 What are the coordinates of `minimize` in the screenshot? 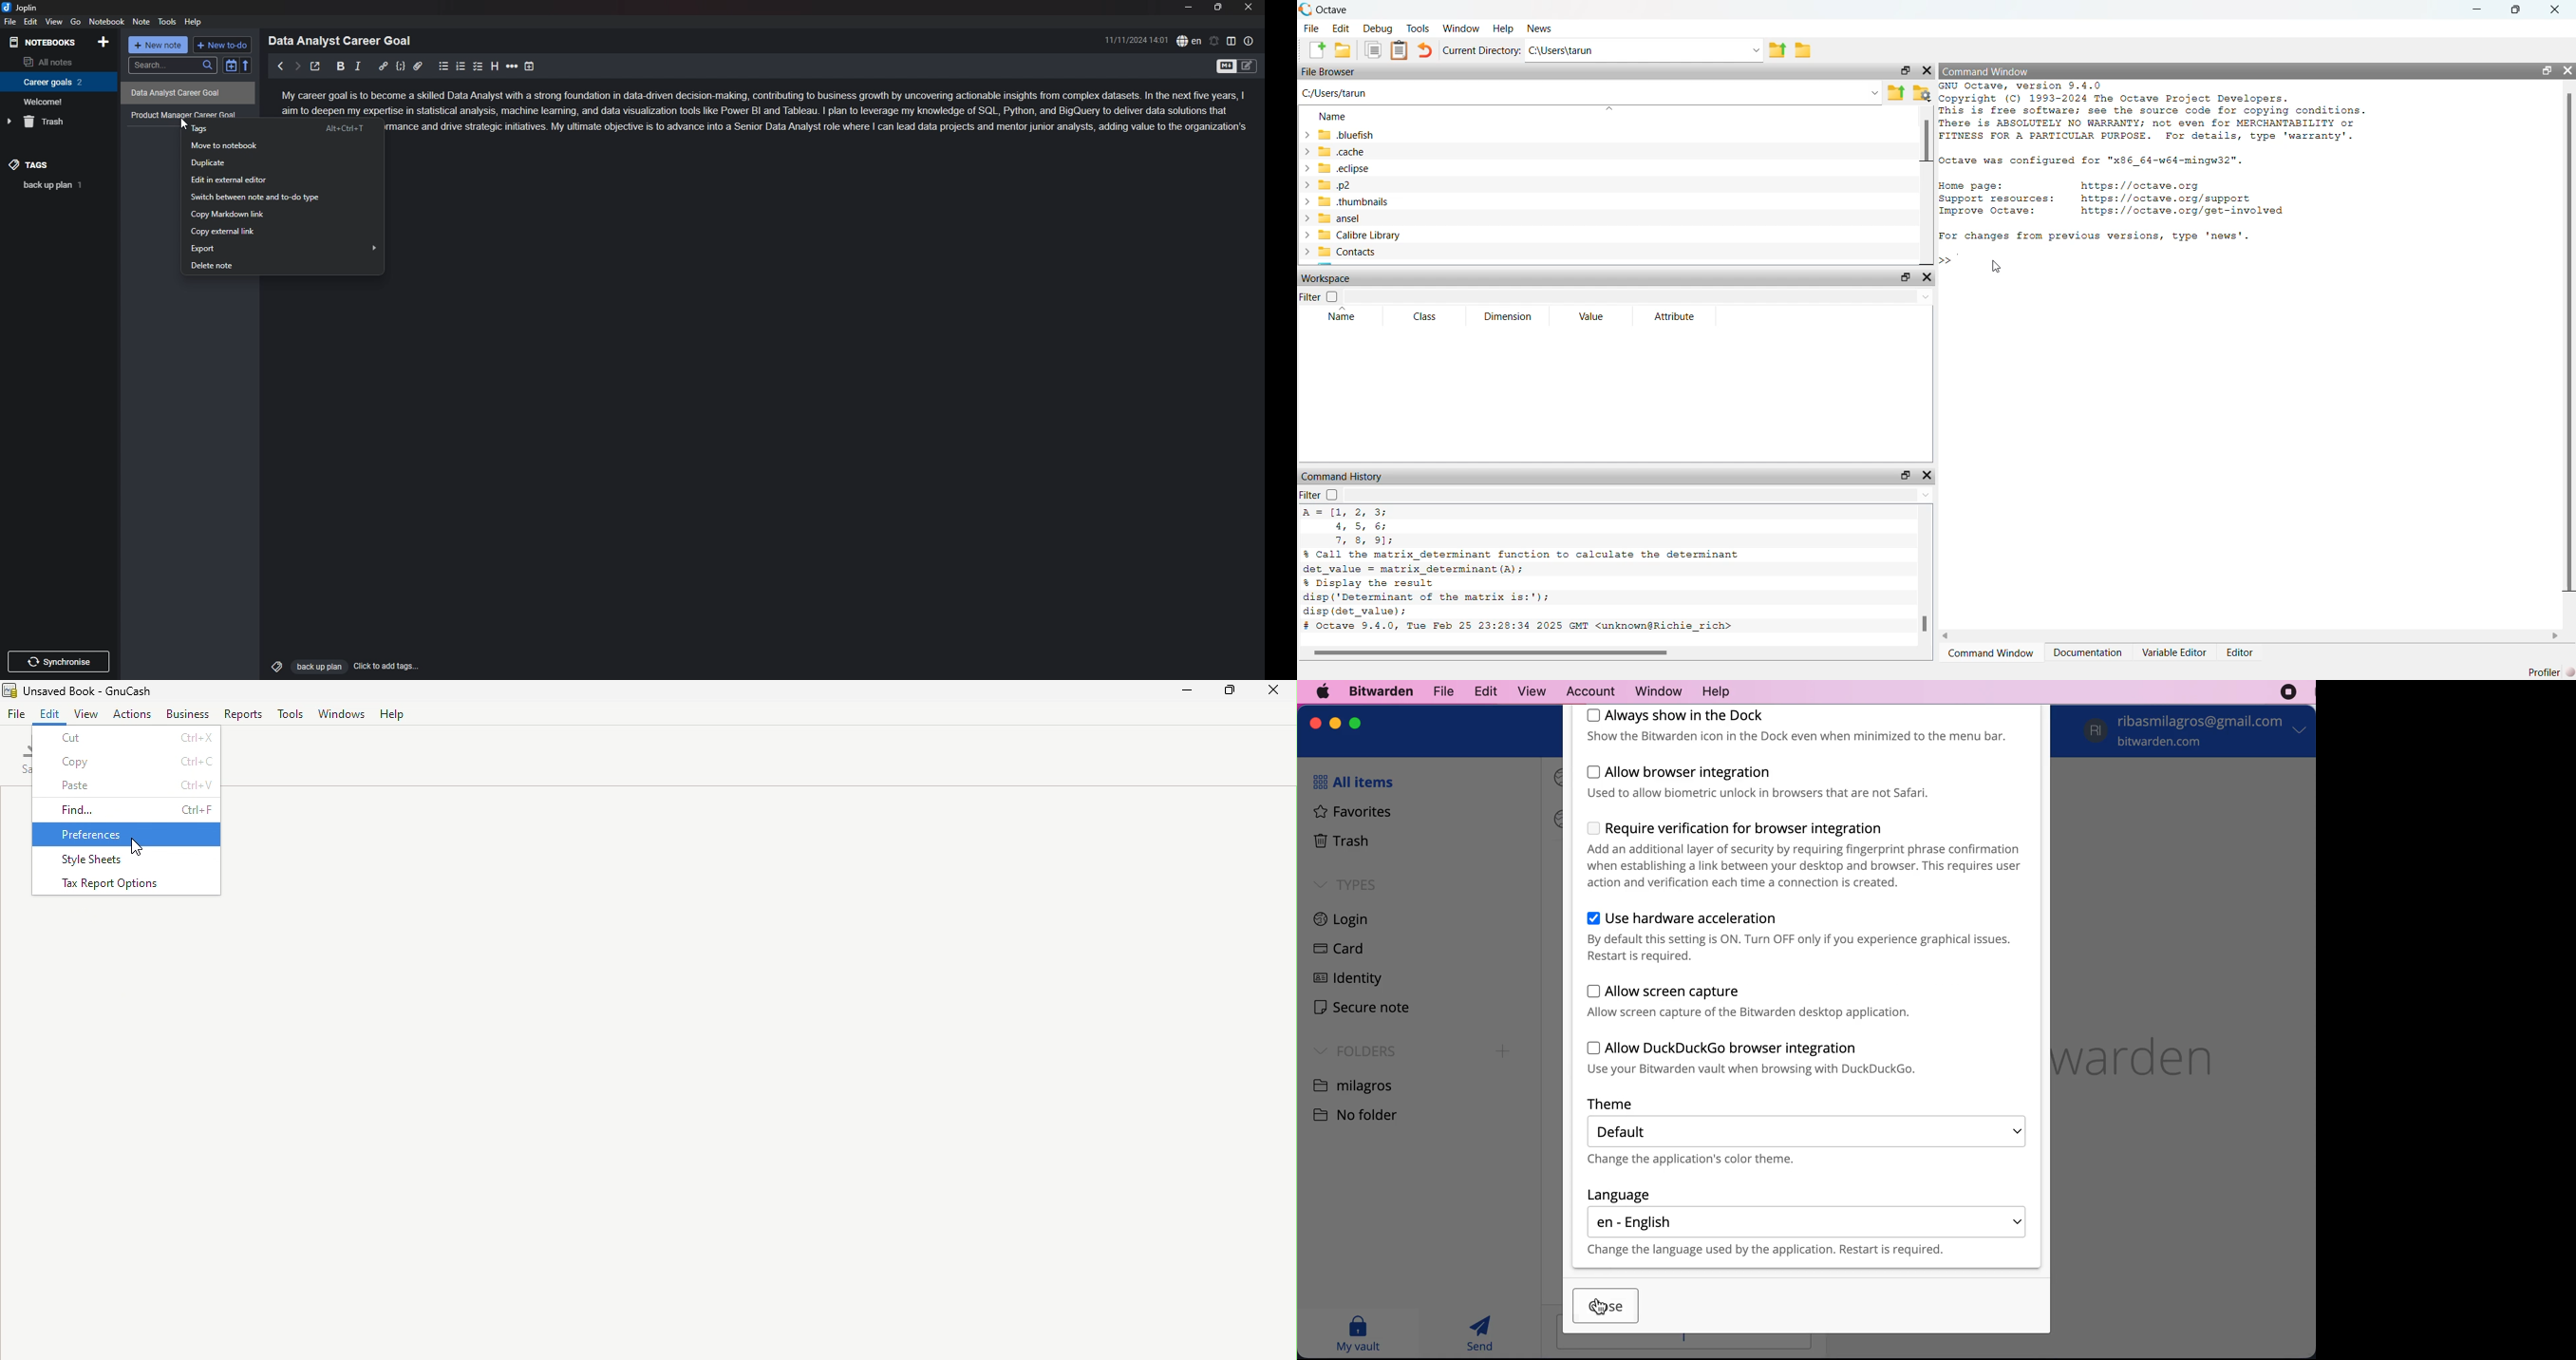 It's located at (1188, 7).